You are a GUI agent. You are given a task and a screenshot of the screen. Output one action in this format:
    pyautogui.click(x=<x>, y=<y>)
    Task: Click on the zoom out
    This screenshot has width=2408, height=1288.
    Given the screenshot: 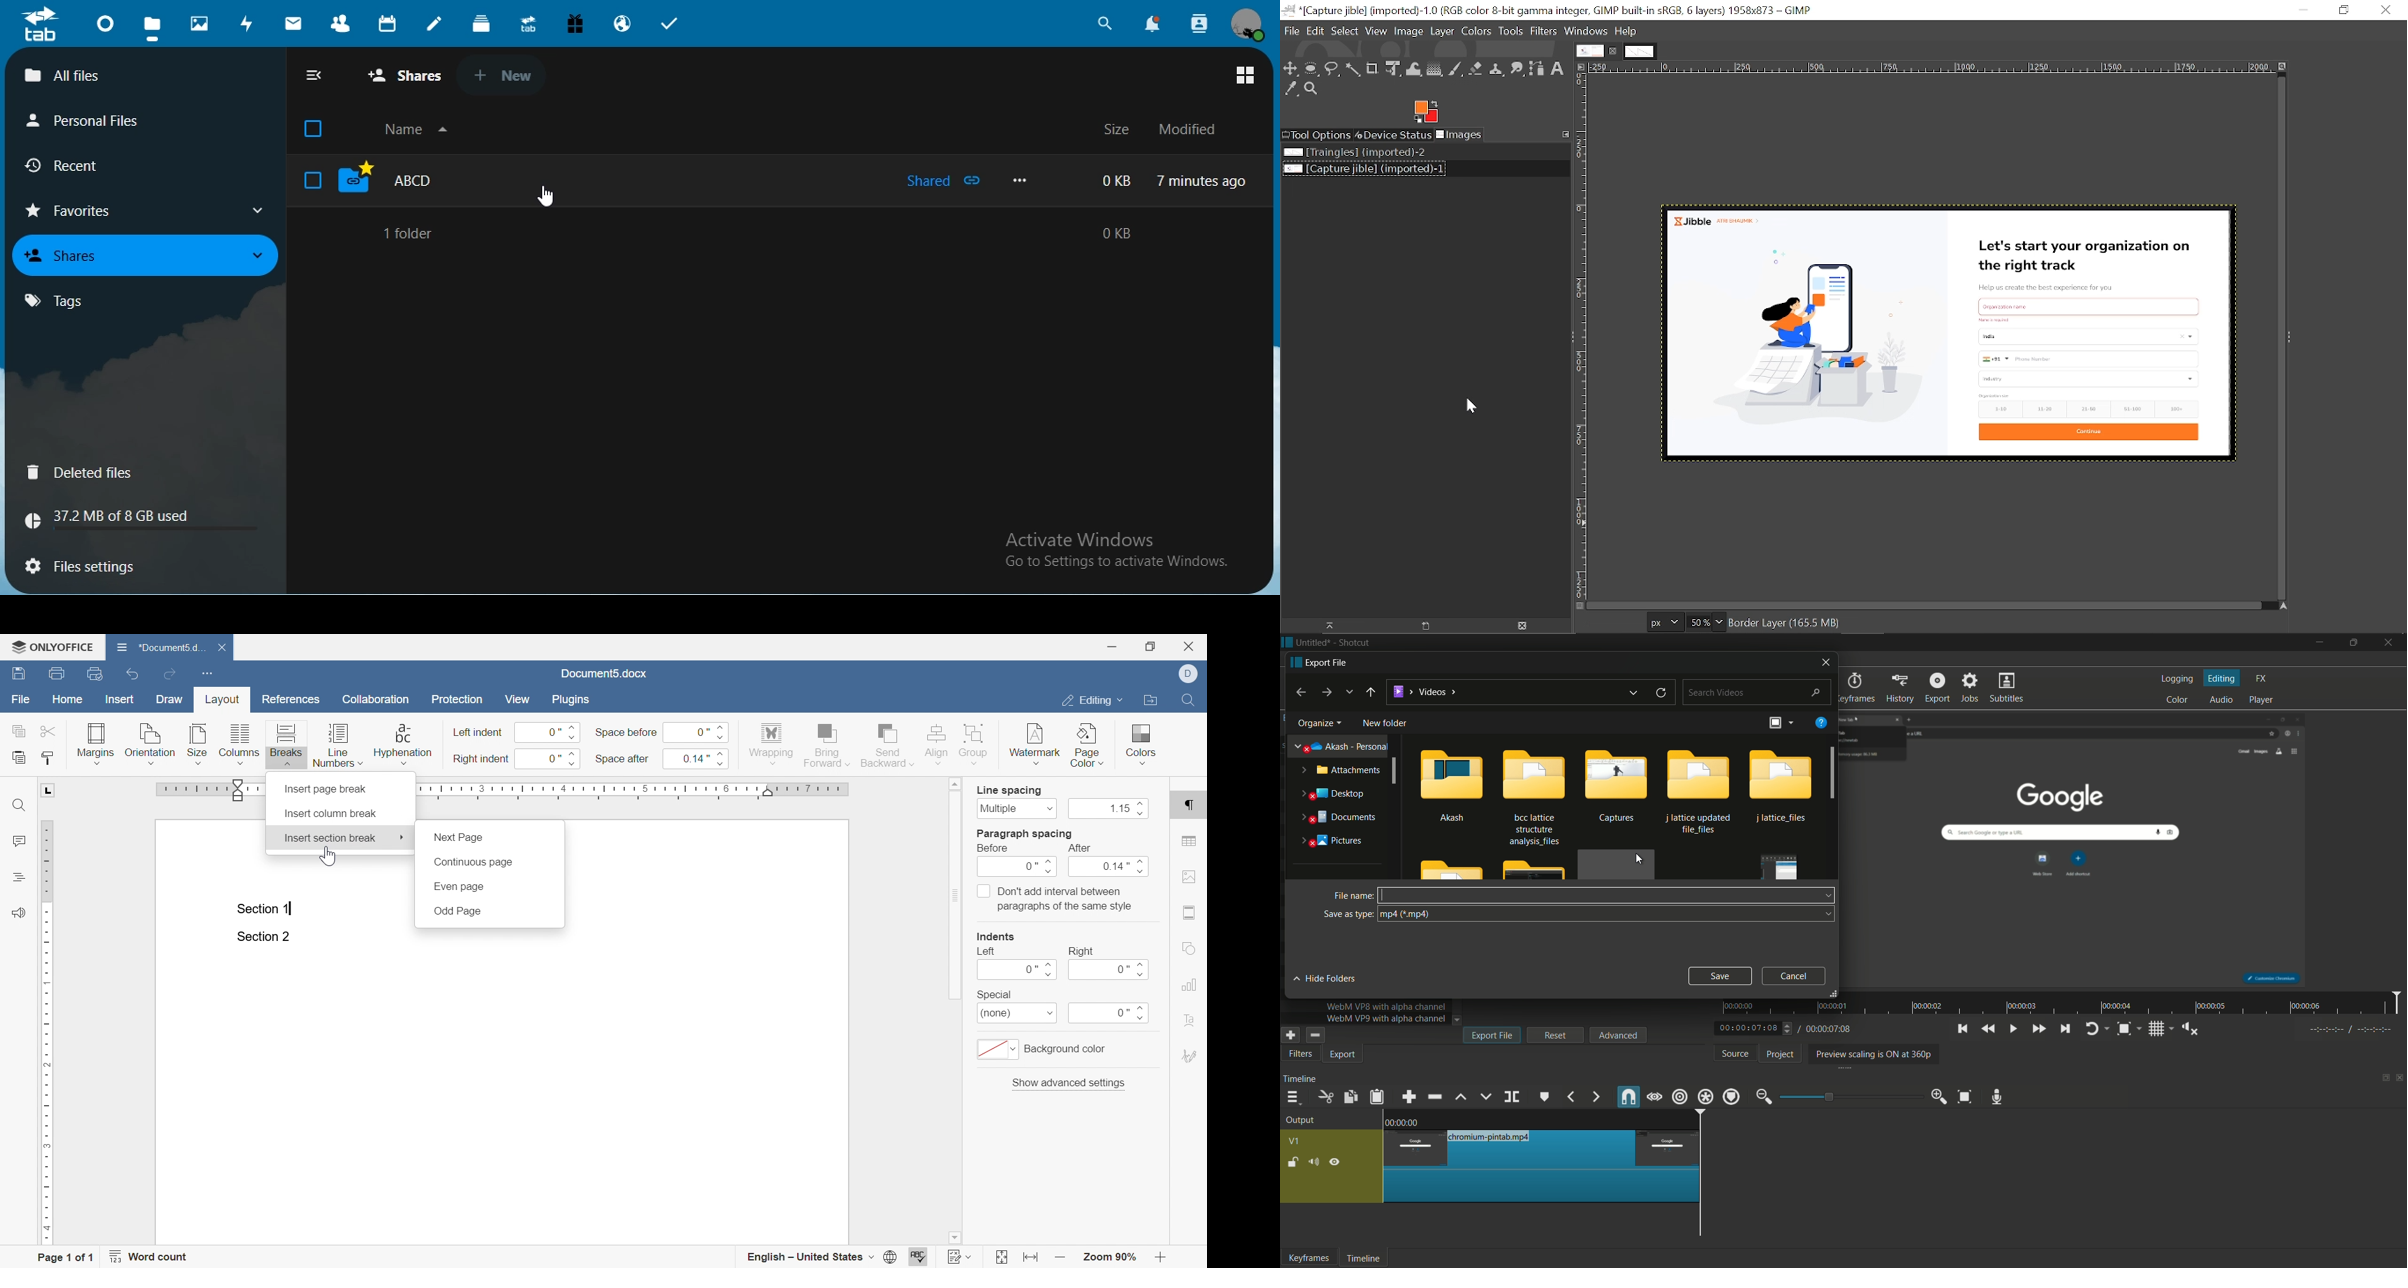 What is the action you would take?
    pyautogui.click(x=1764, y=1098)
    